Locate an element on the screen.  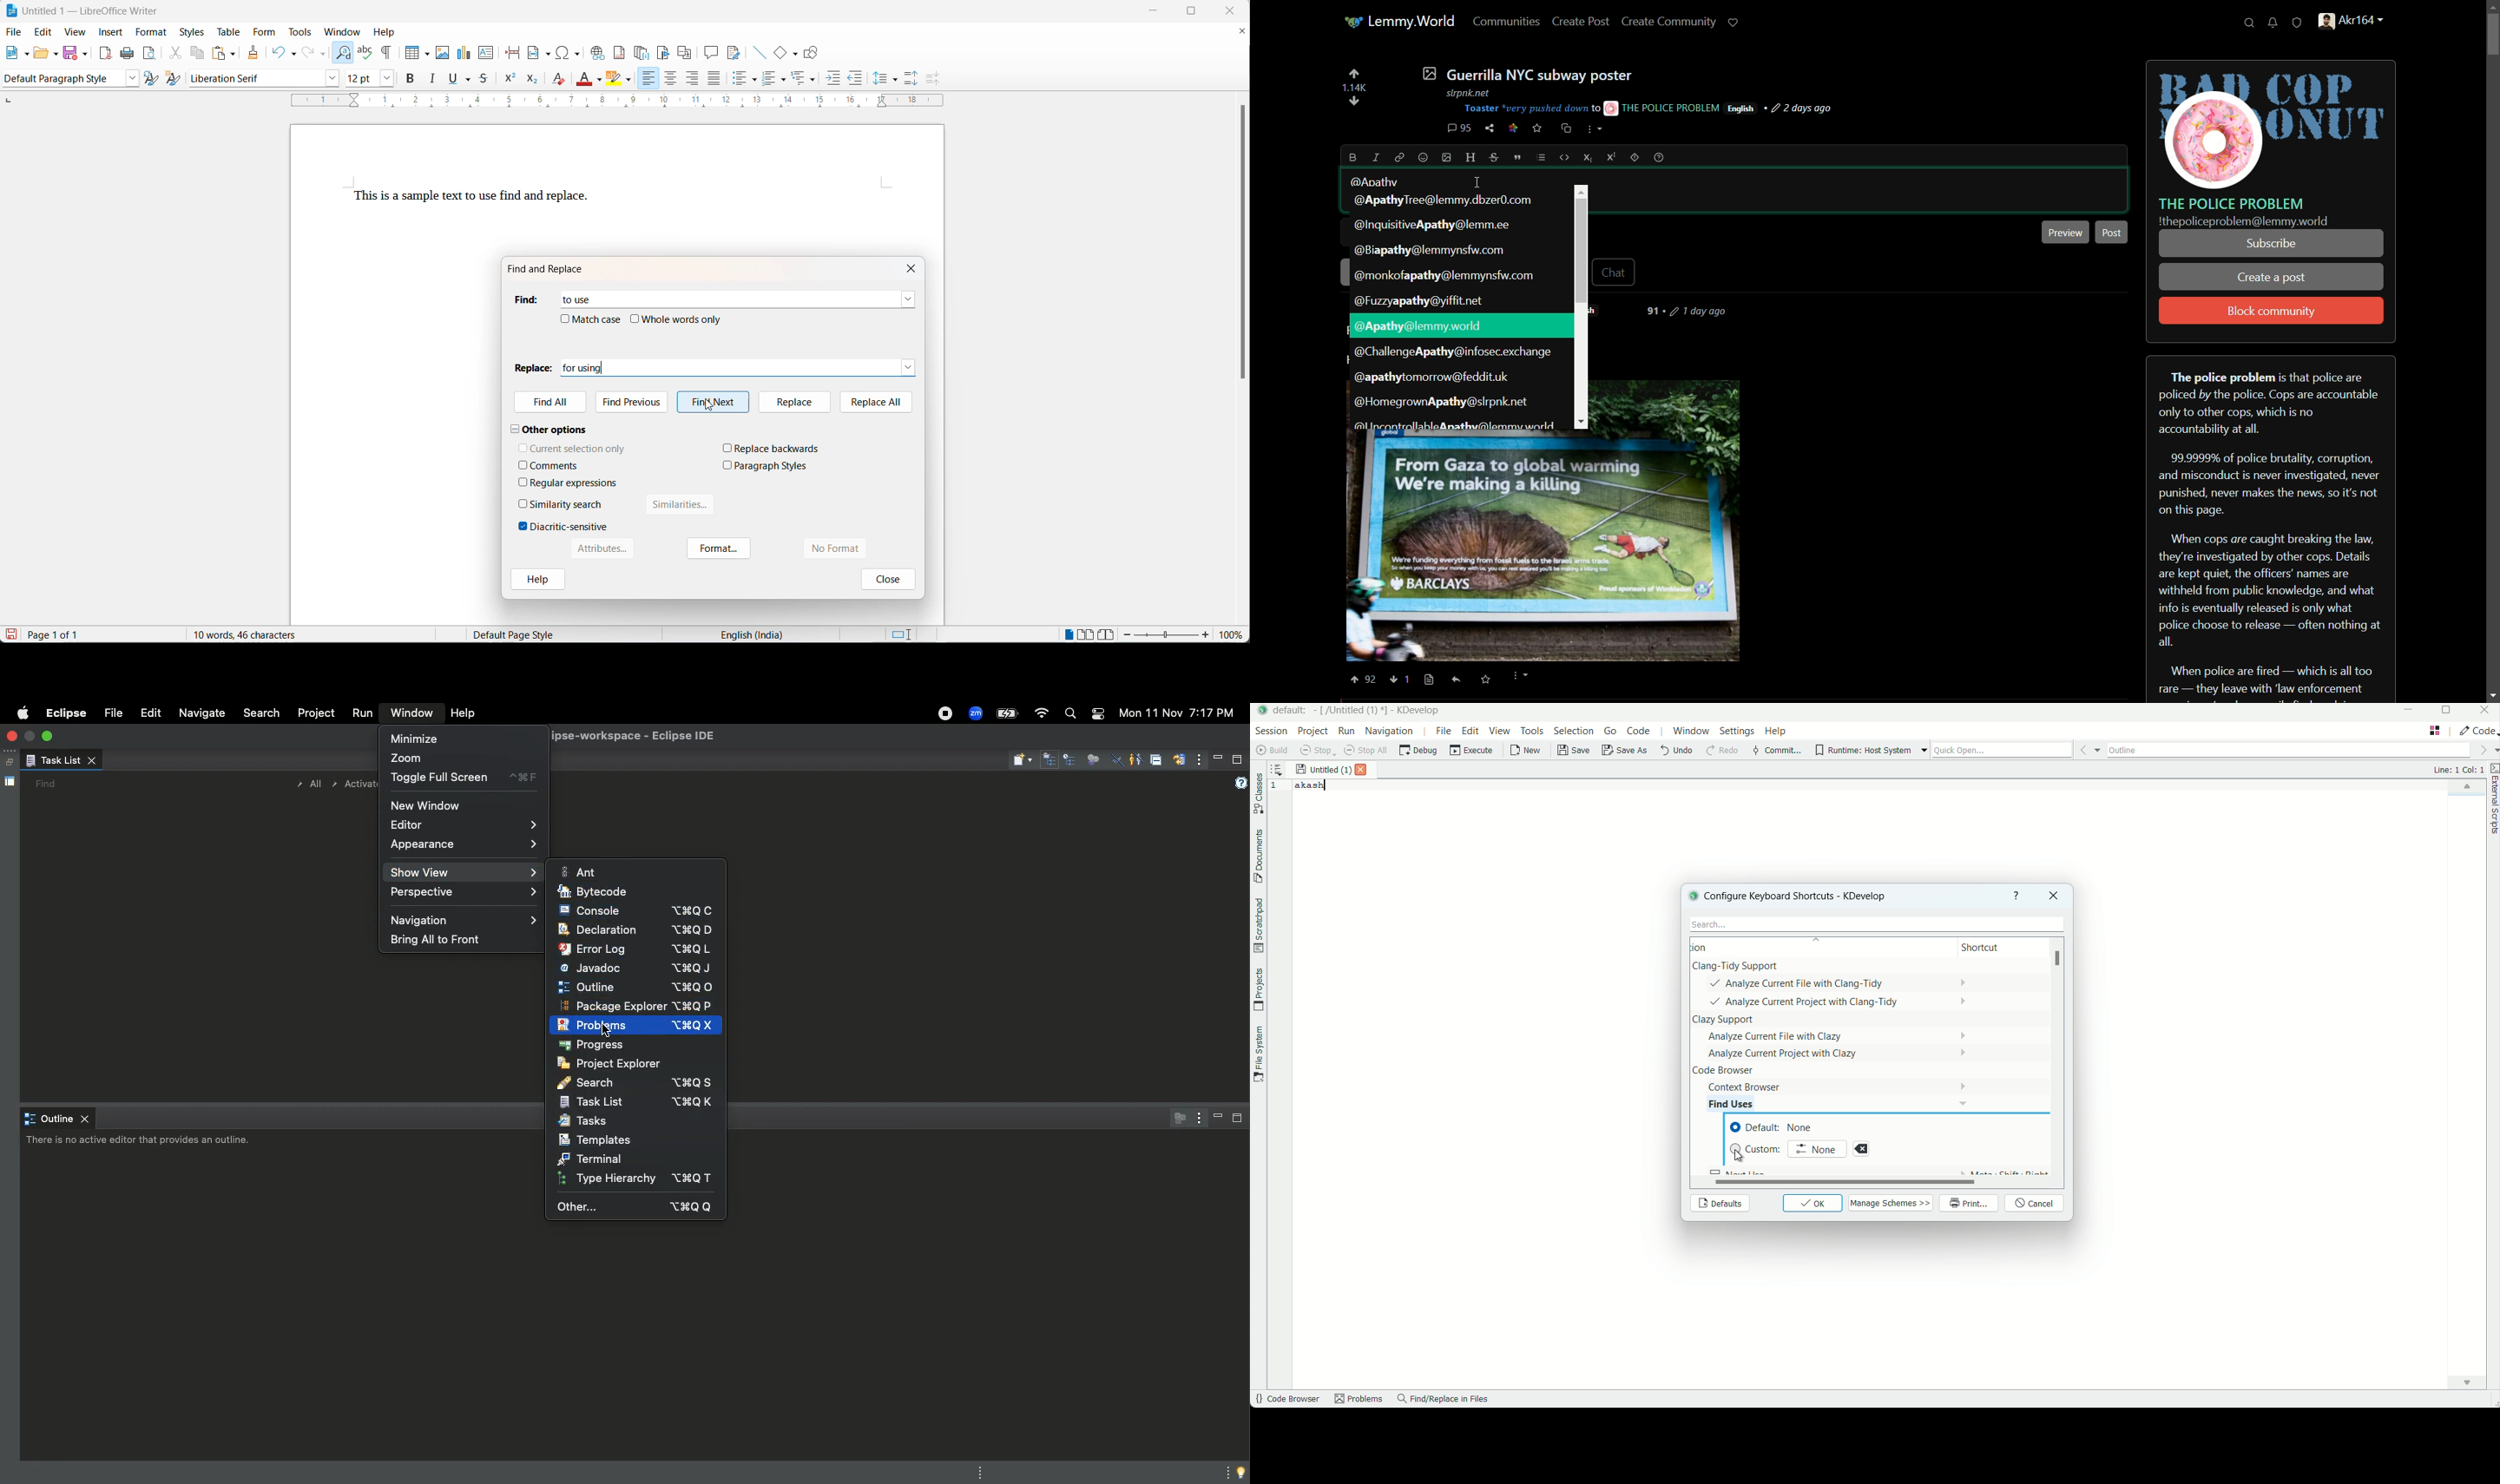
insert lines is located at coordinates (759, 53).